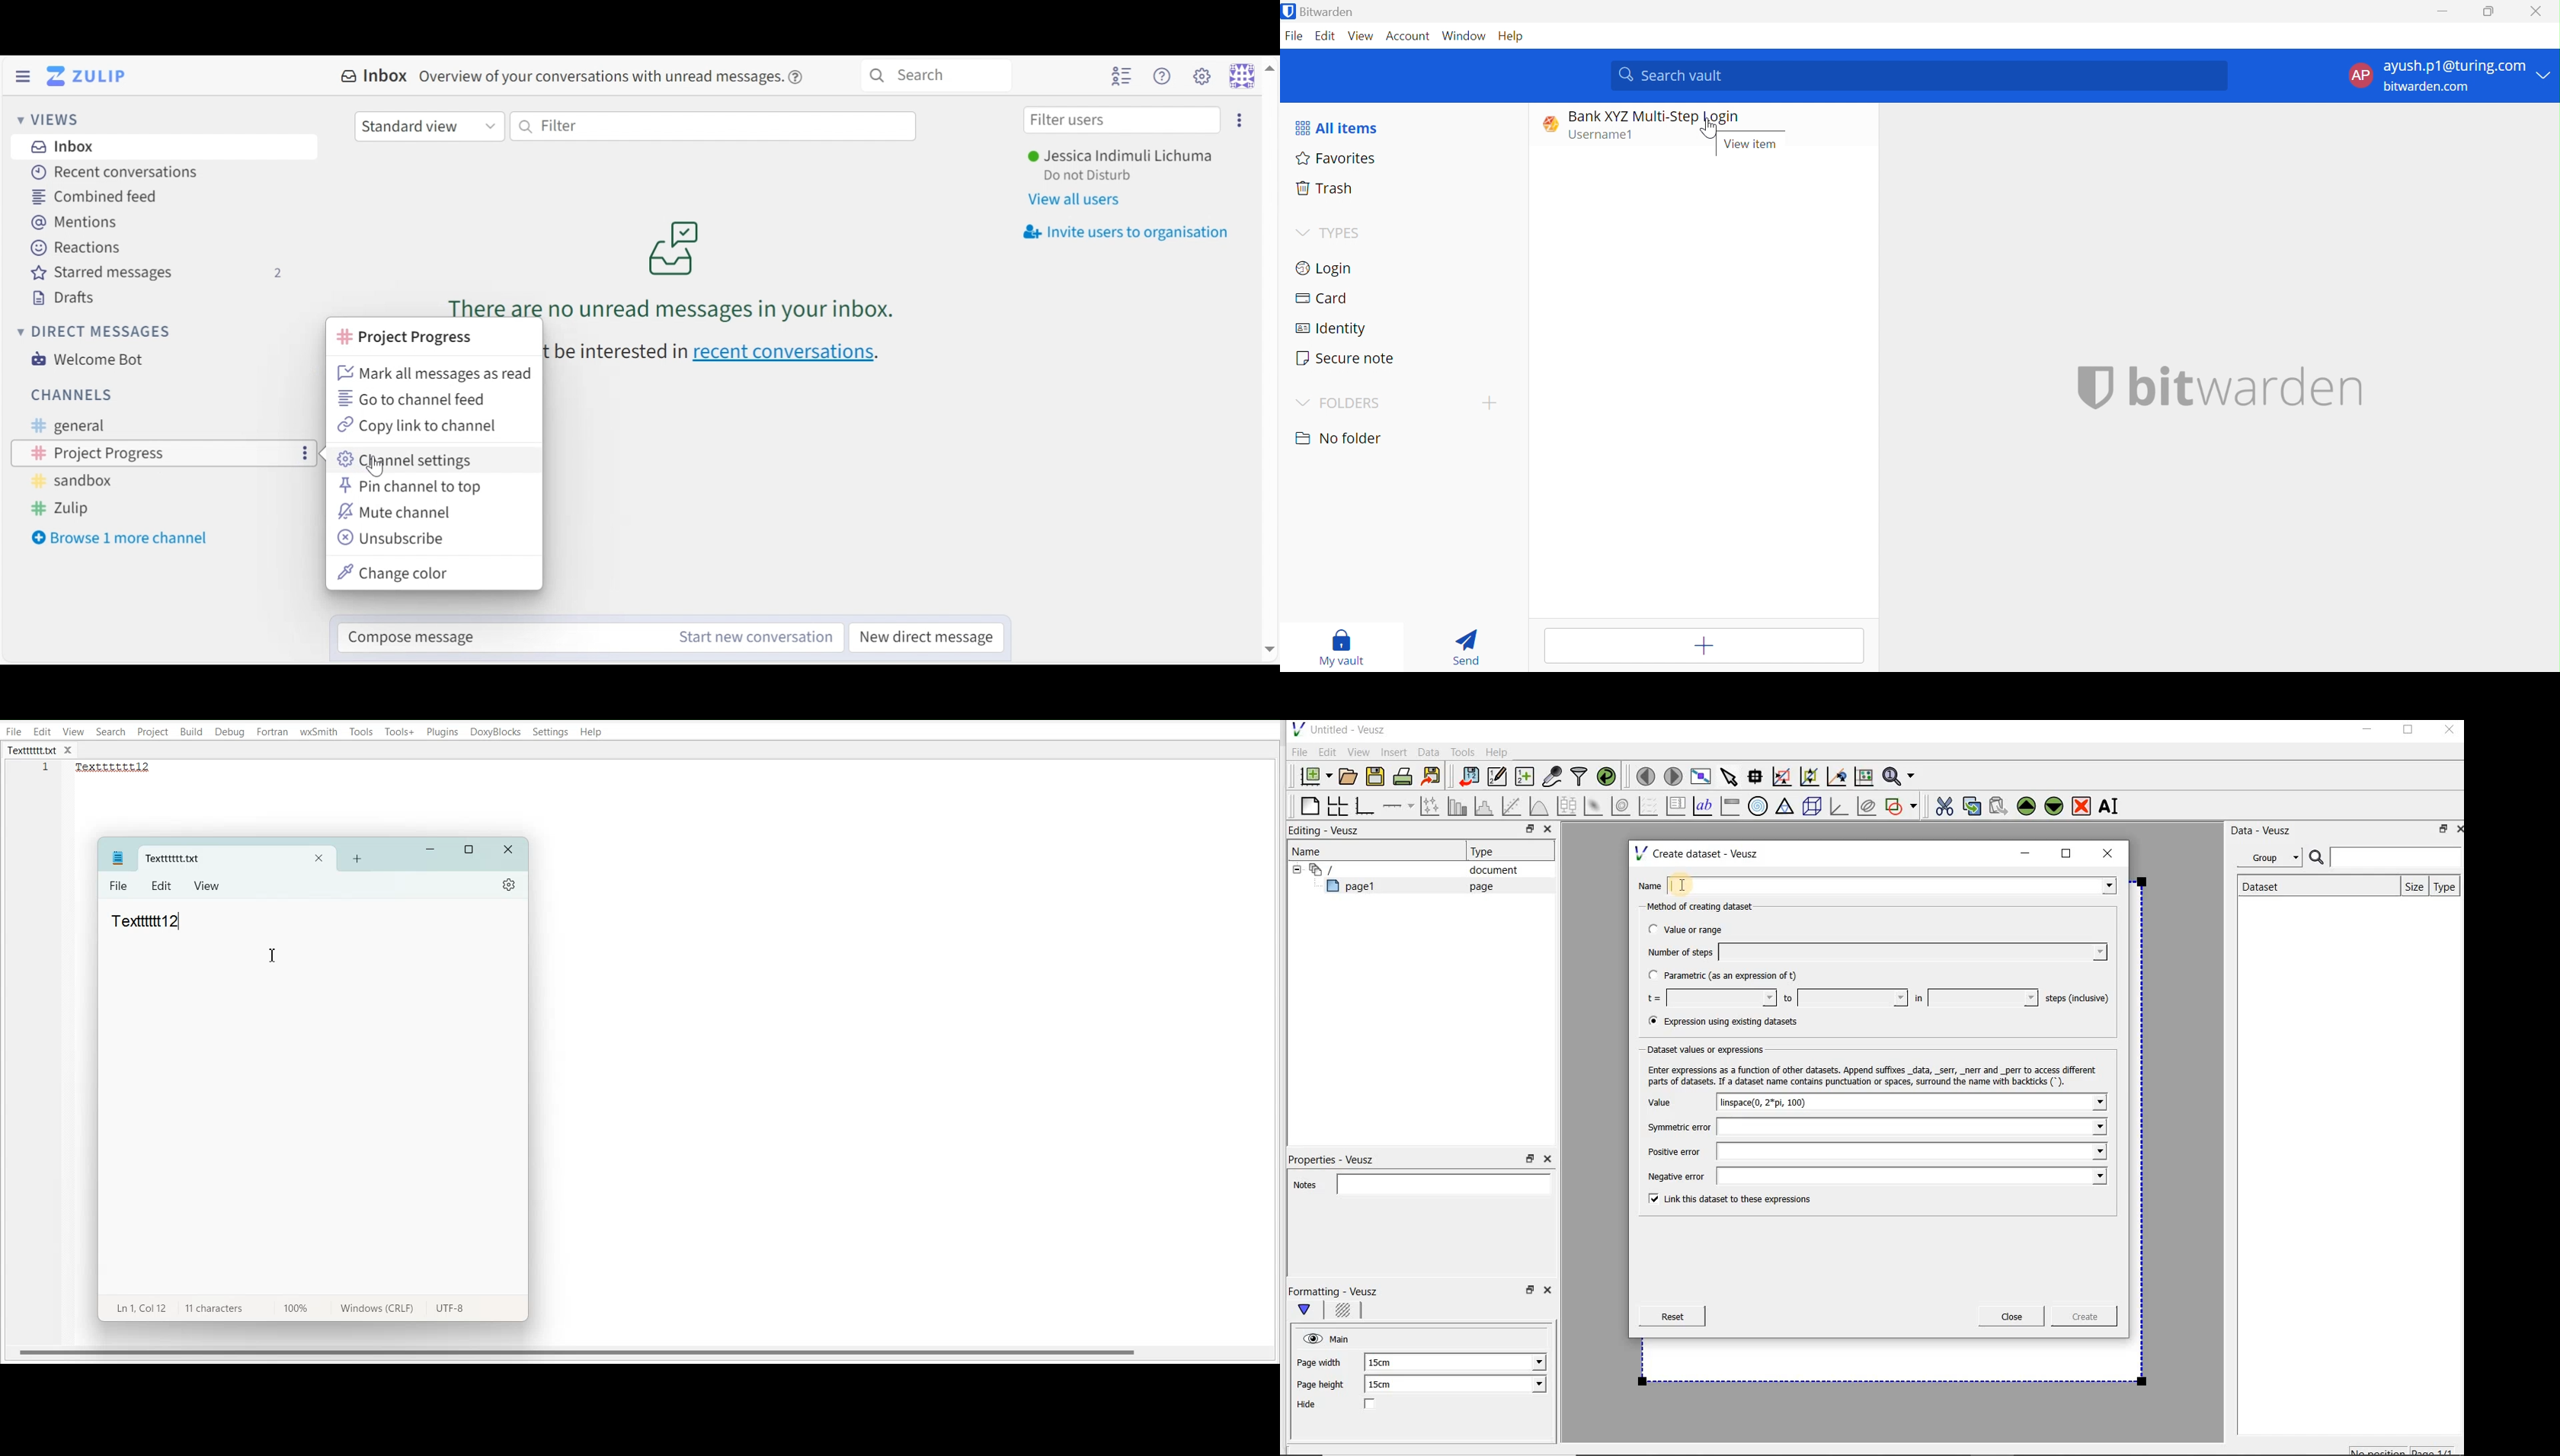 This screenshot has height=1456, width=2576. What do you see at coordinates (1302, 403) in the screenshot?
I see `Drop Down` at bounding box center [1302, 403].